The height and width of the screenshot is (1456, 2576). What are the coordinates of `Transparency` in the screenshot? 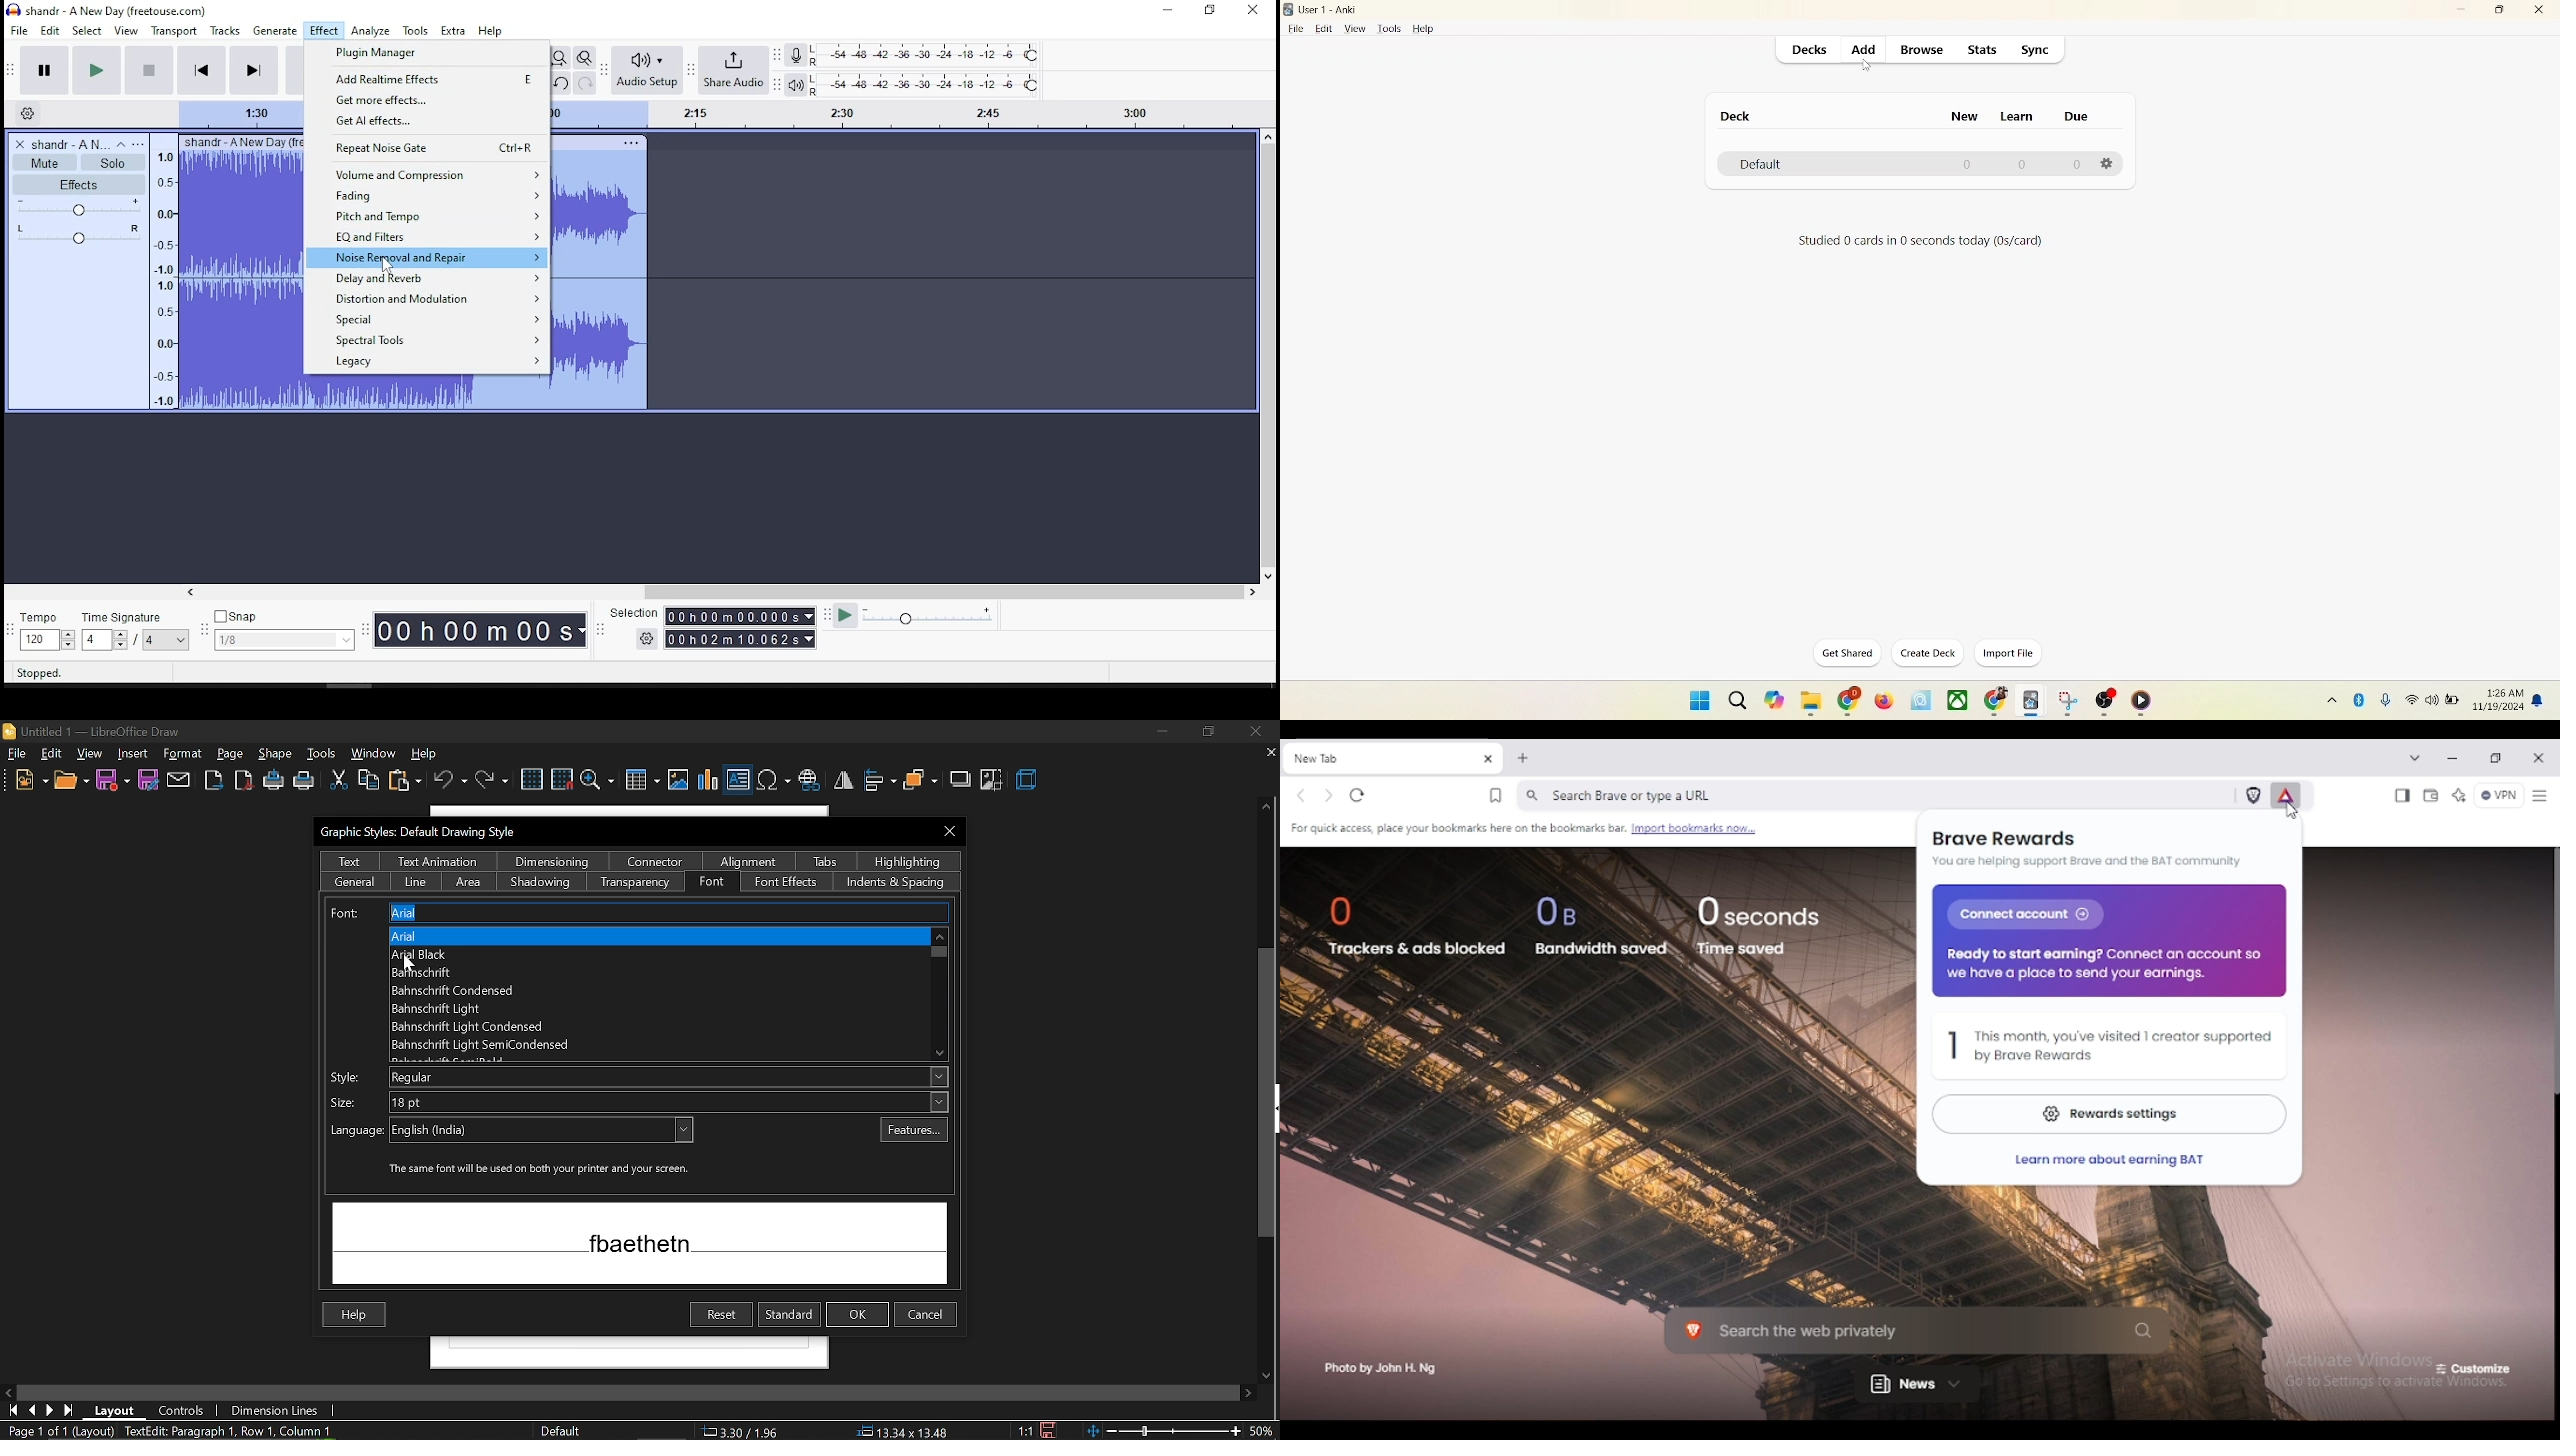 It's located at (636, 883).